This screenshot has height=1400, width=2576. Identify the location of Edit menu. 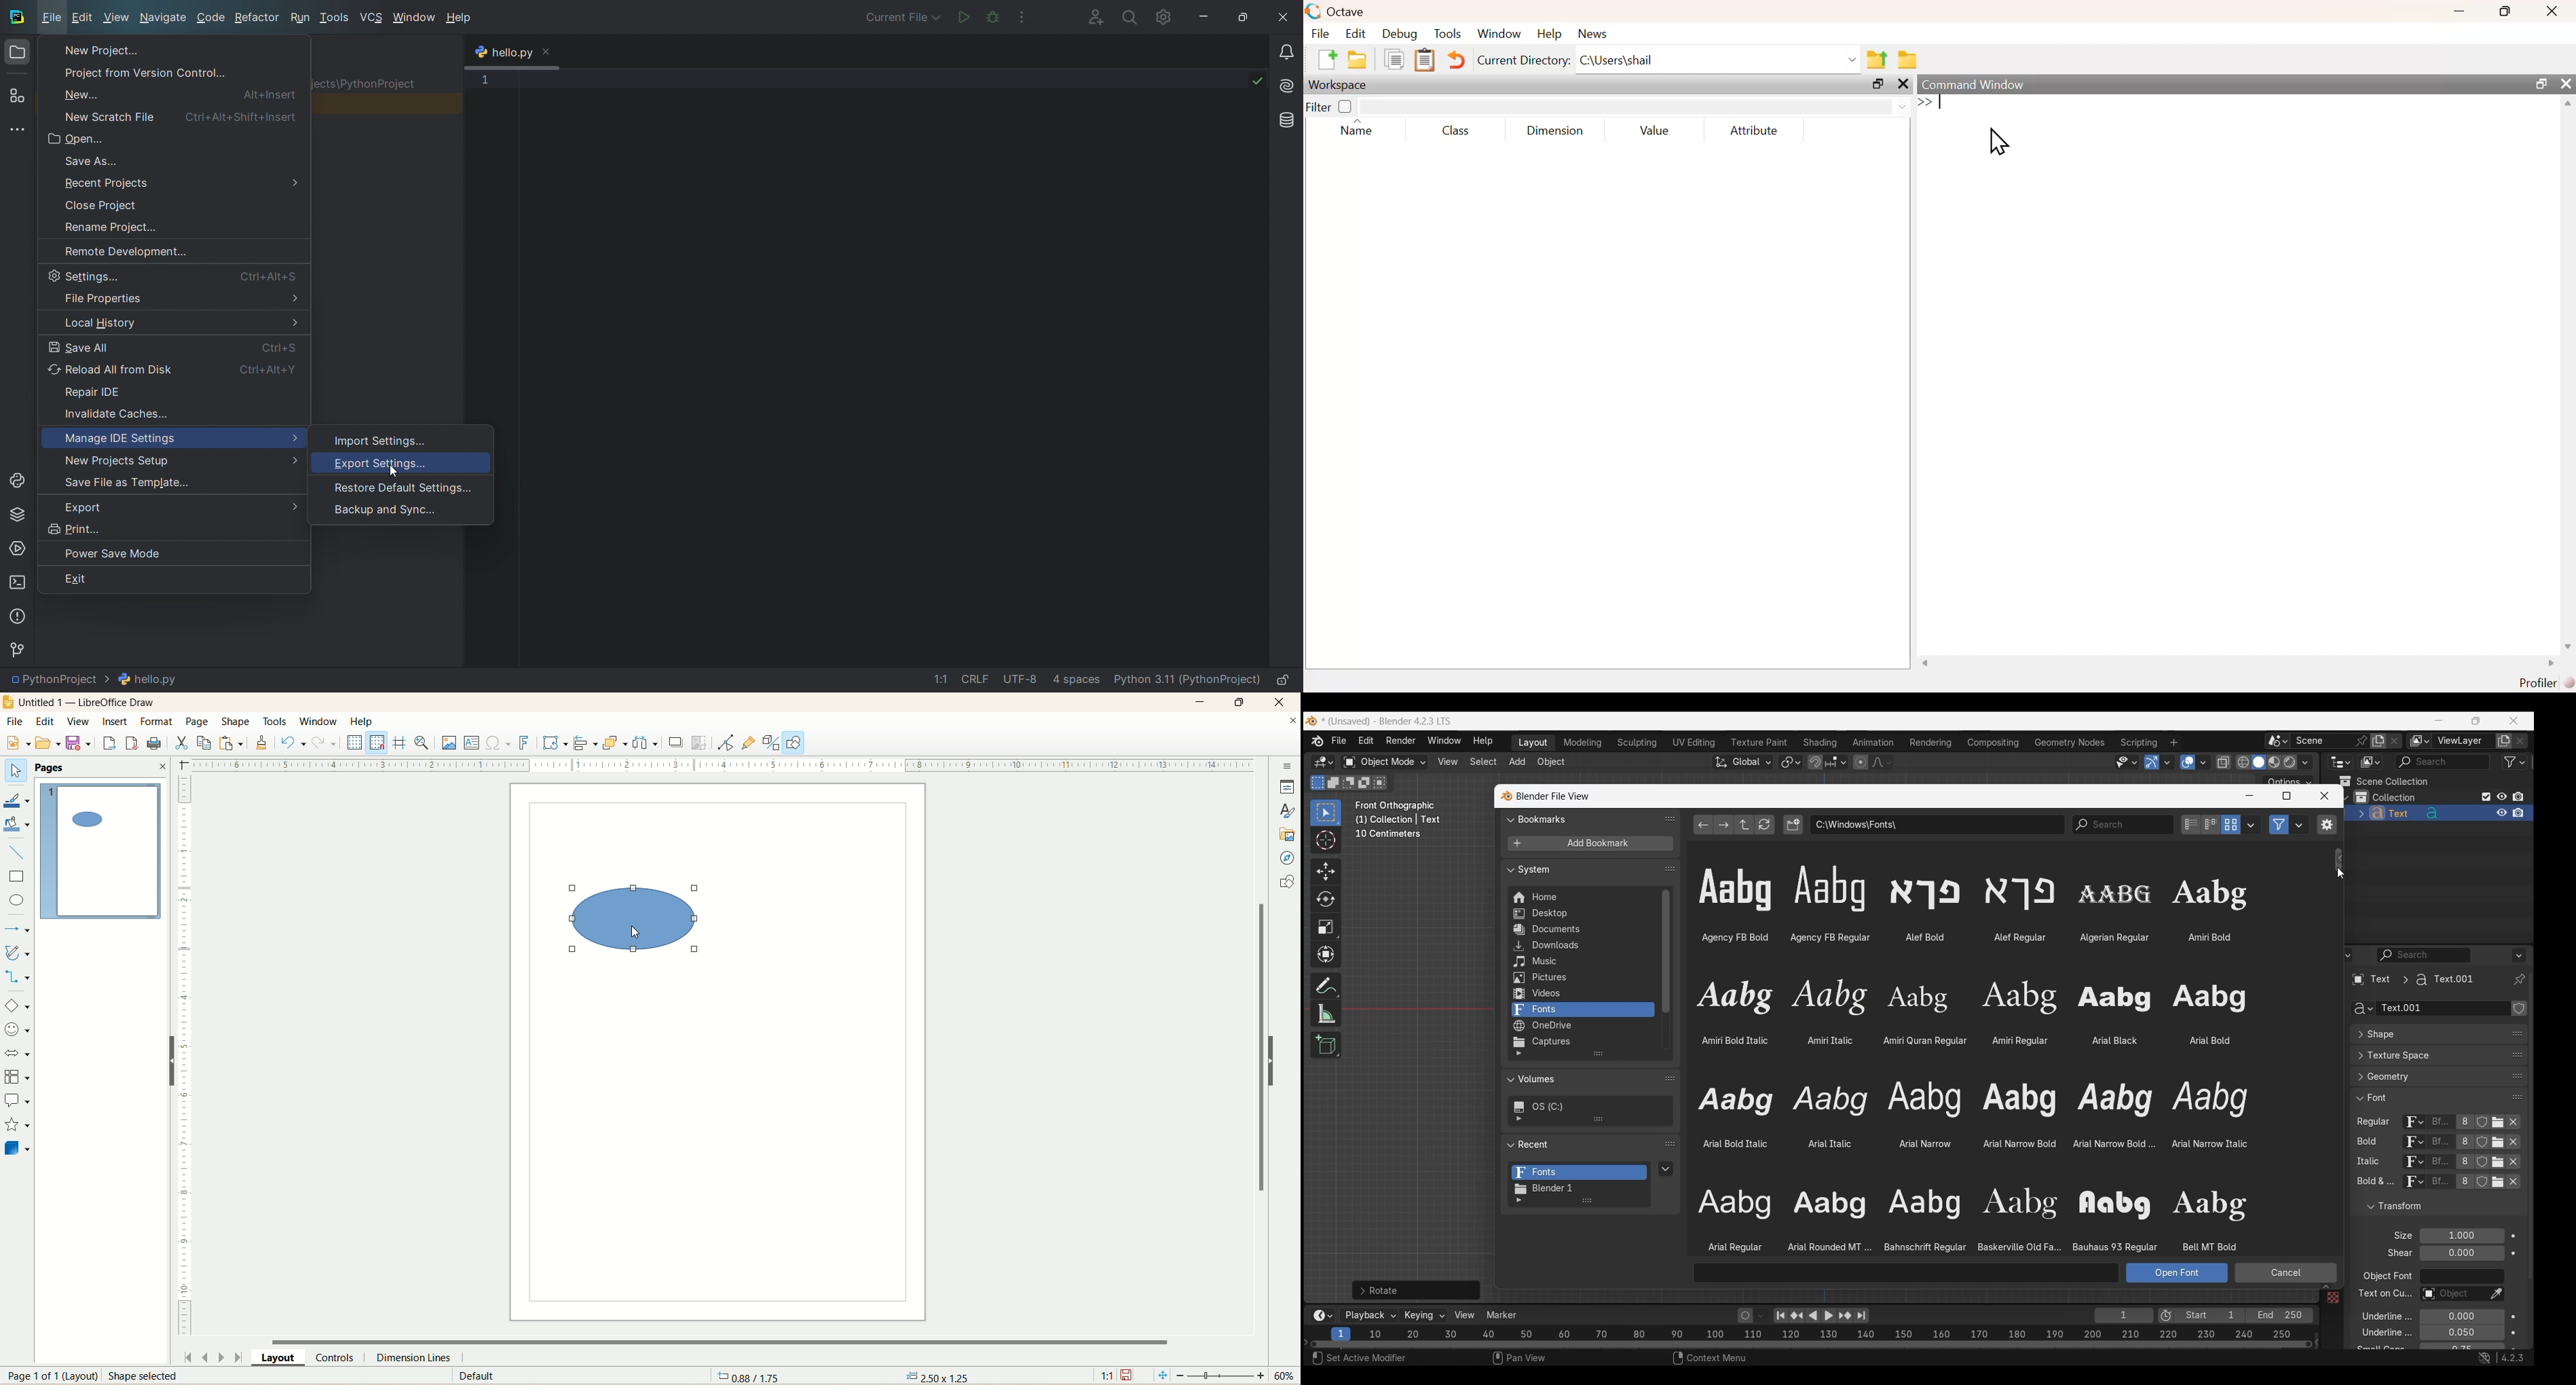
(1366, 741).